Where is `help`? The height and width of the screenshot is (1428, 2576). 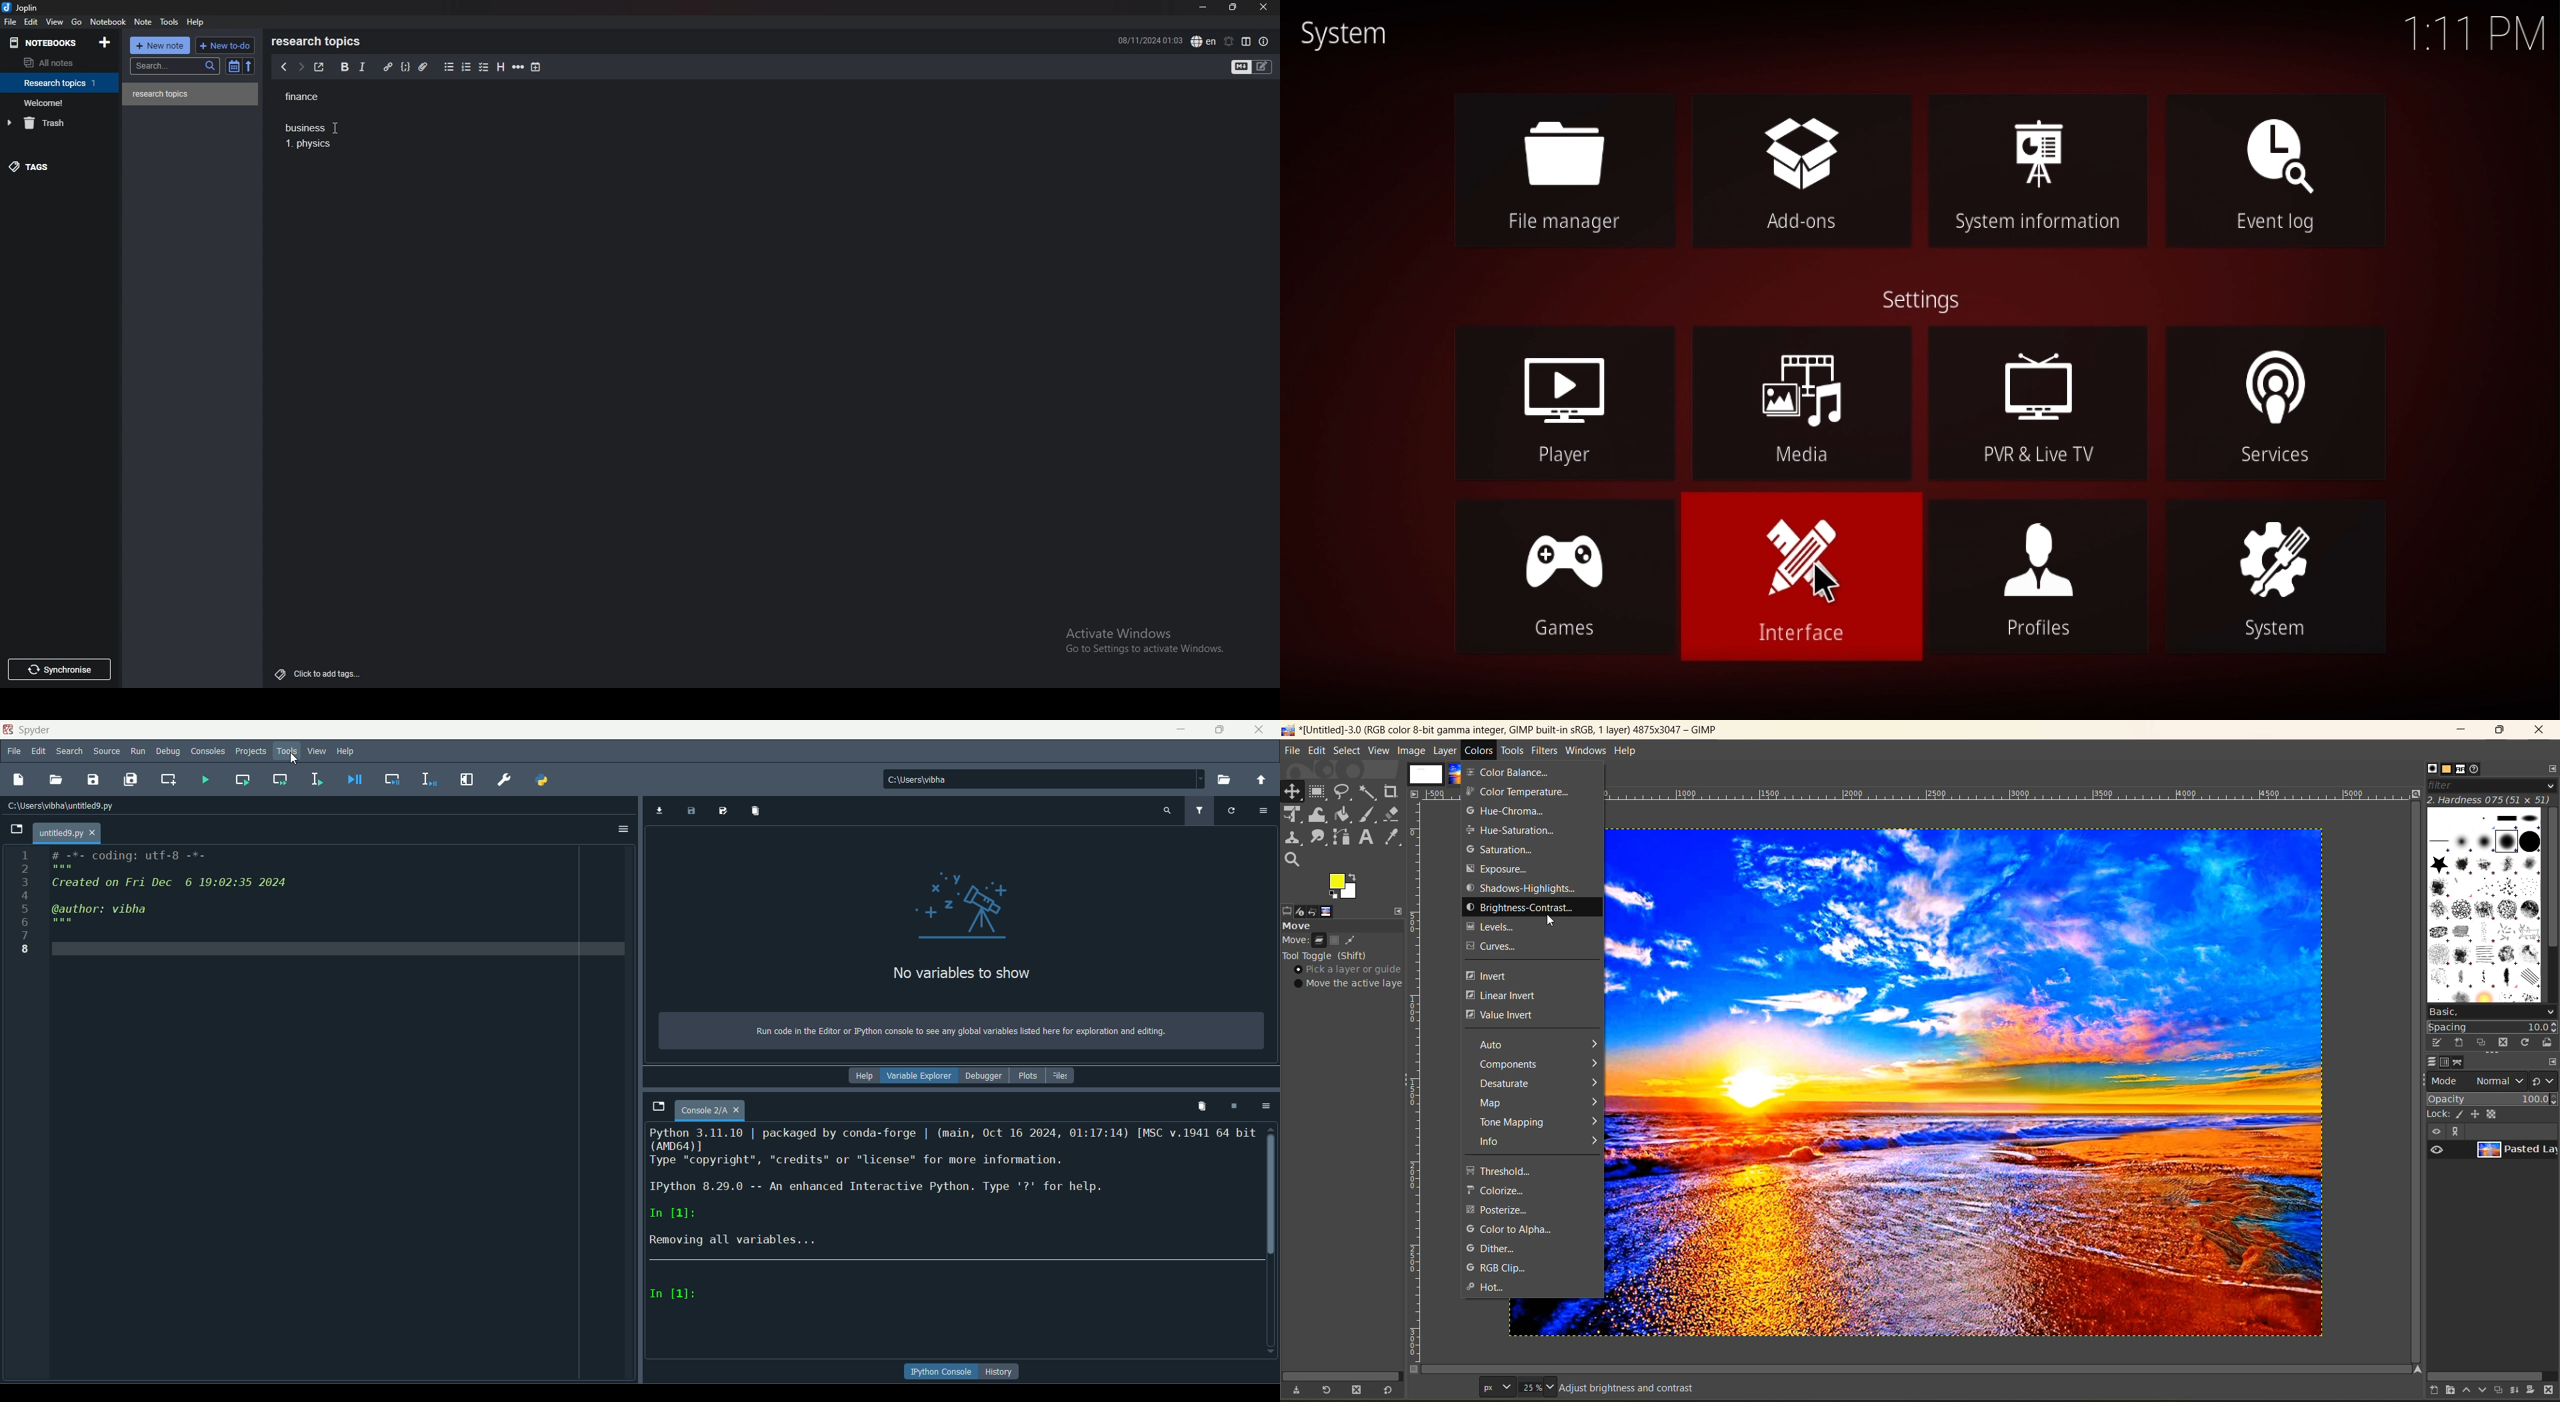 help is located at coordinates (1627, 753).